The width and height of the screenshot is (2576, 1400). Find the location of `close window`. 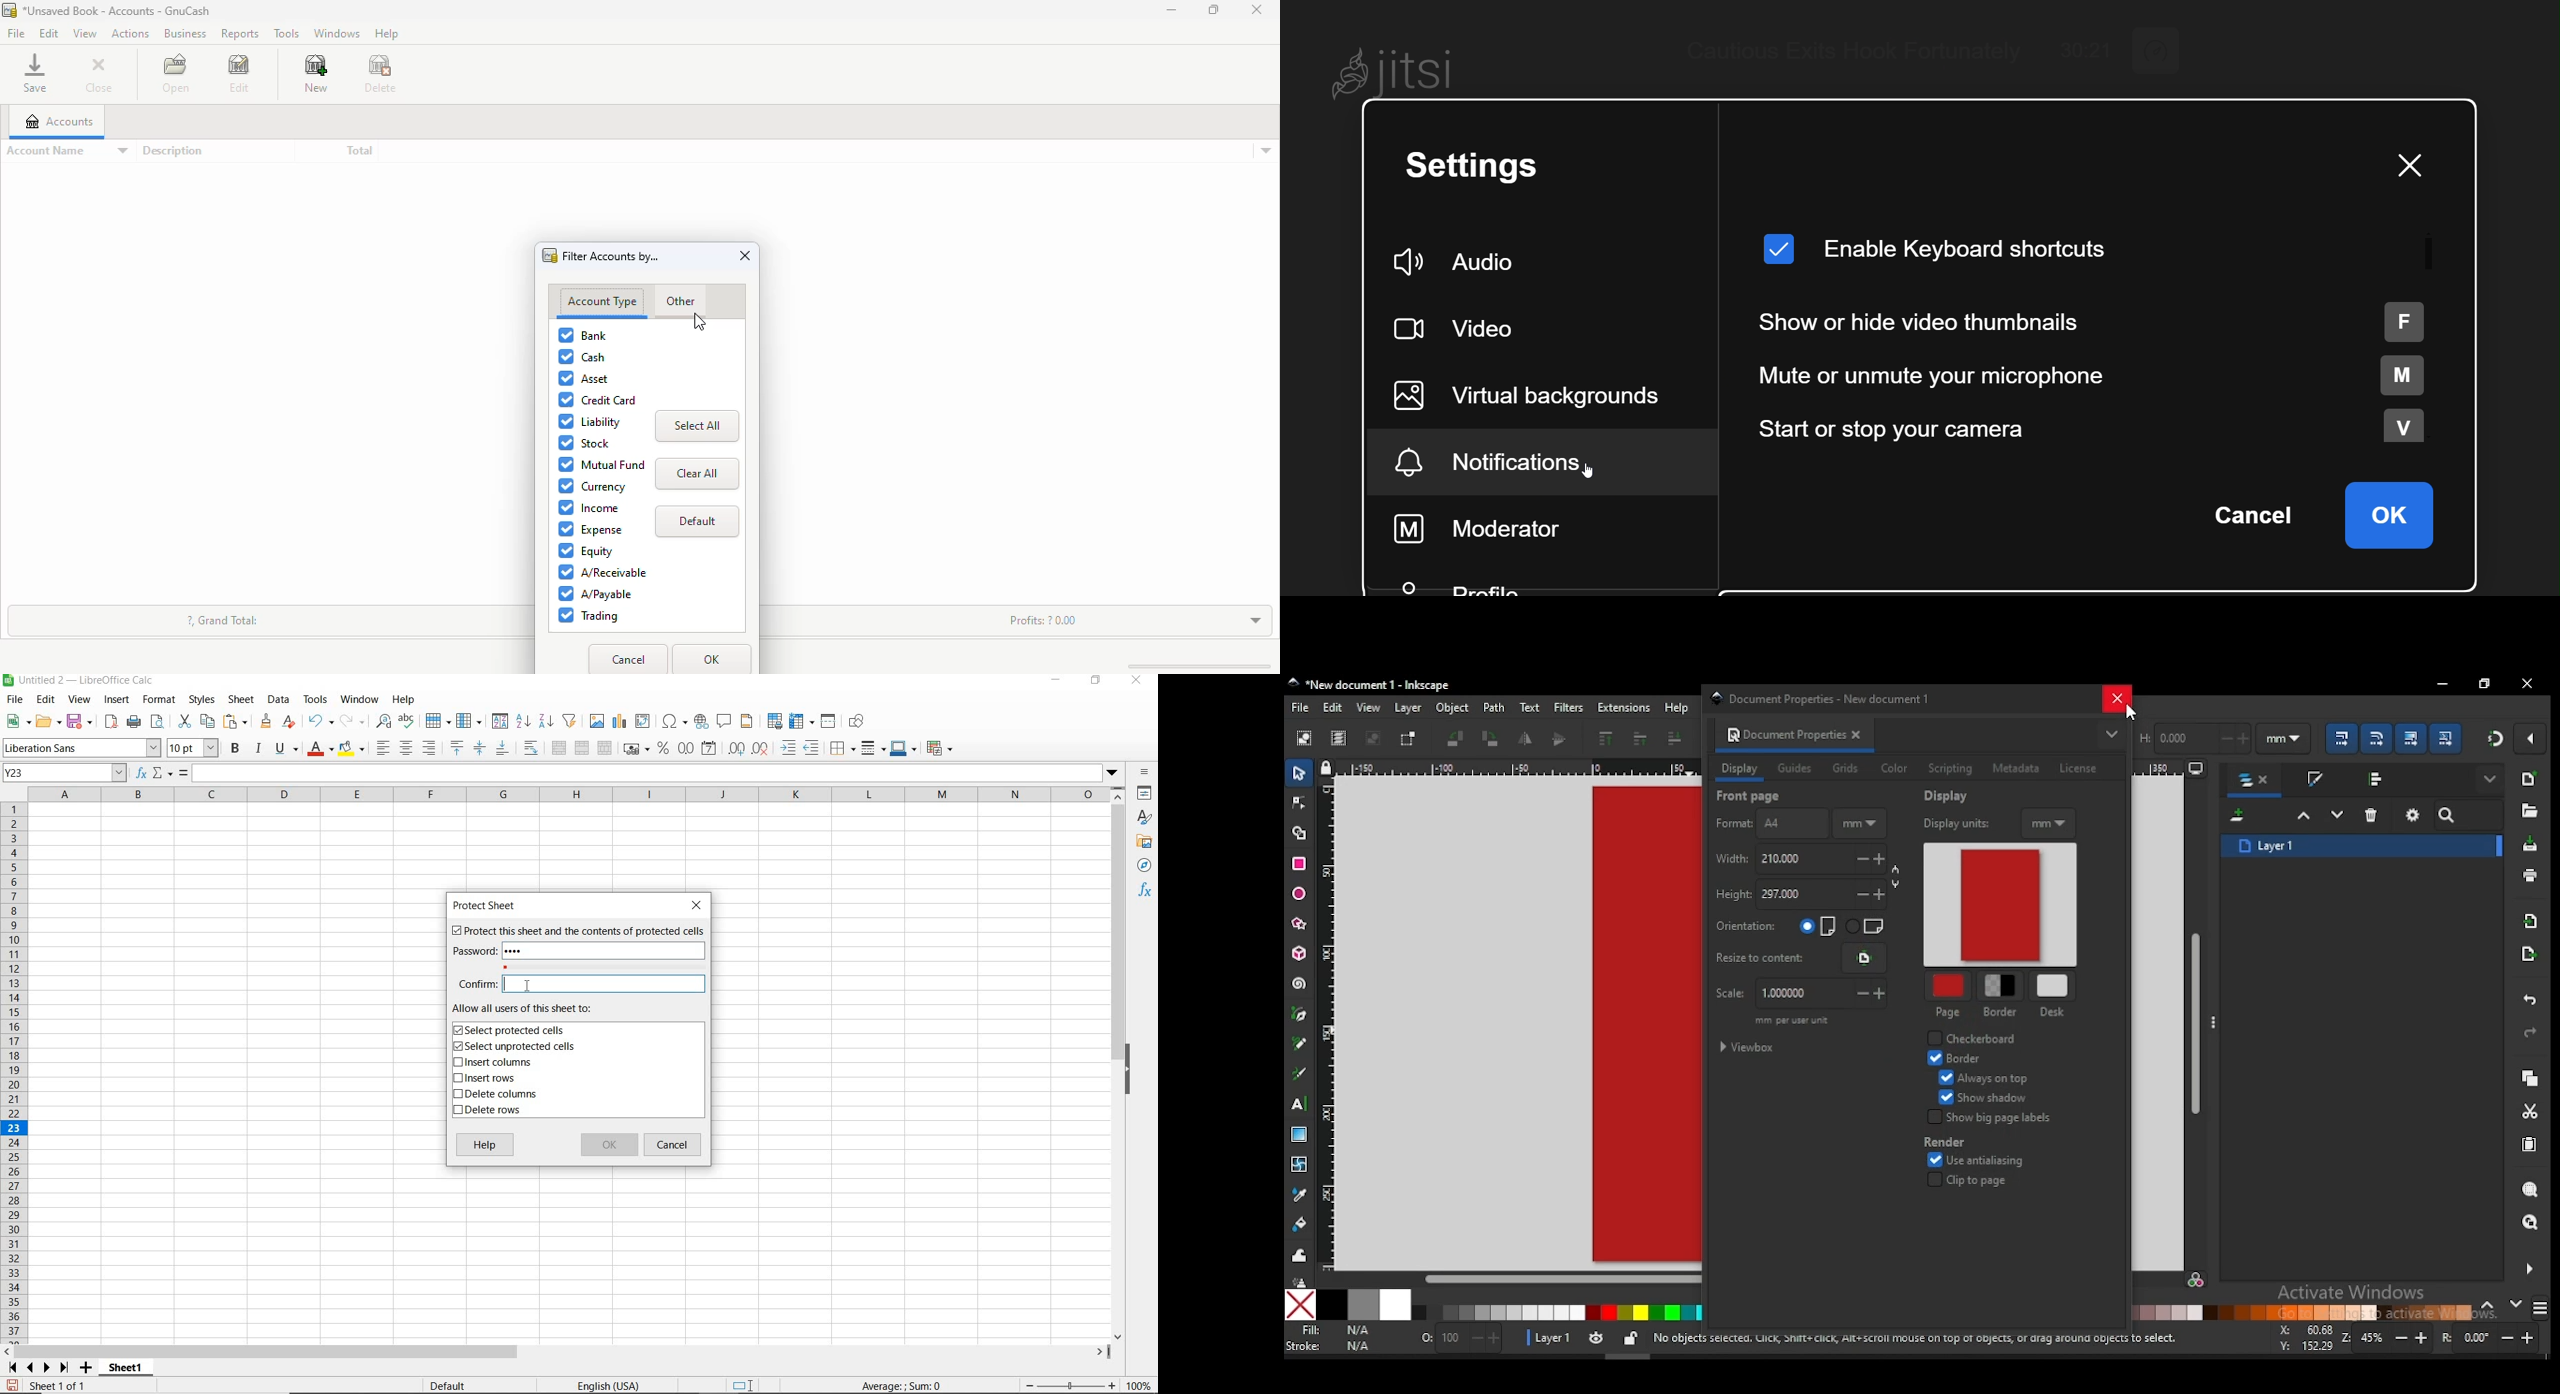

close window is located at coordinates (2483, 684).